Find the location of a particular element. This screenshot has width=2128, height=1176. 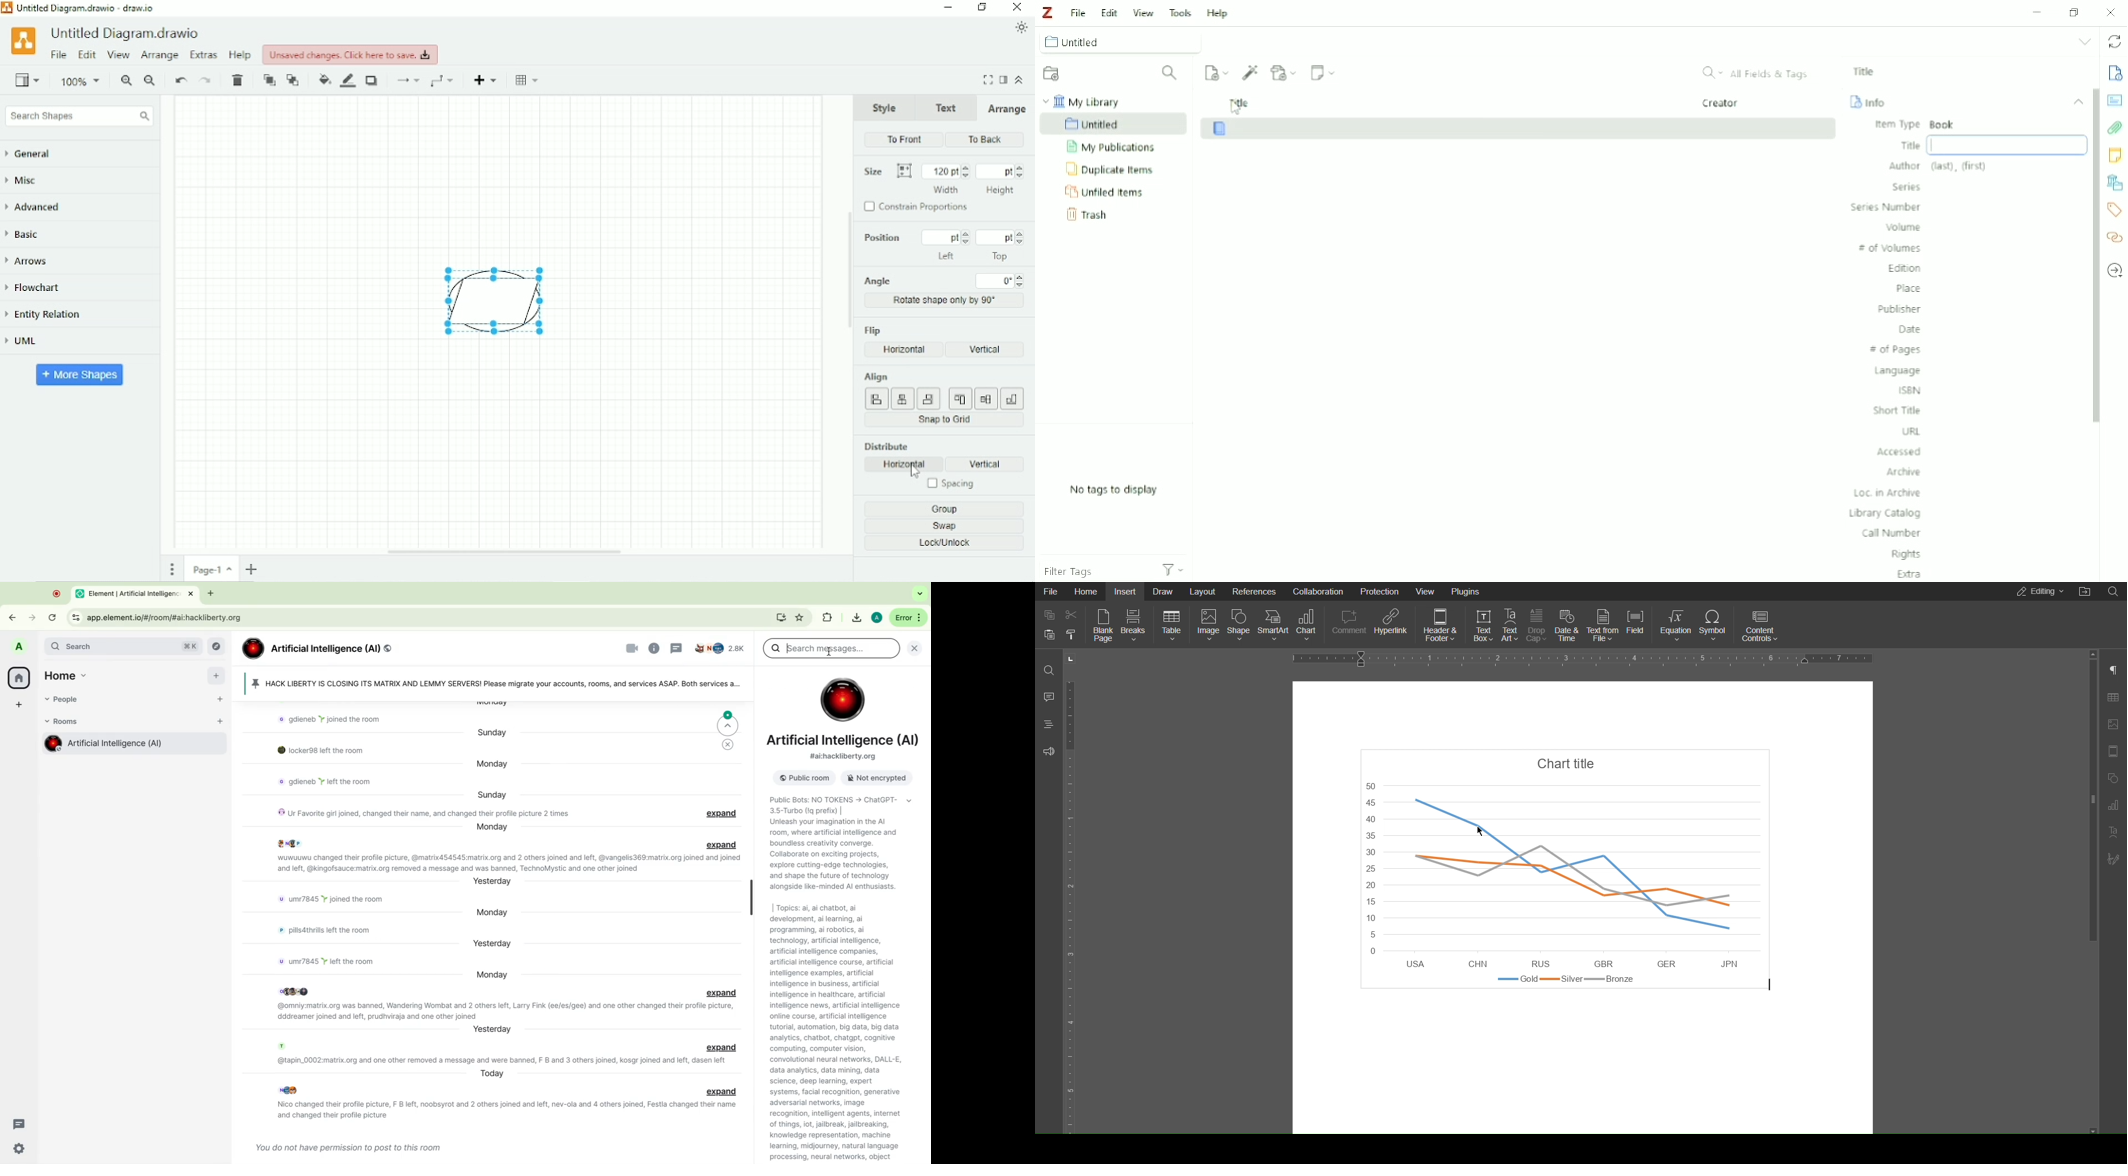

Tags is located at coordinates (2115, 210).